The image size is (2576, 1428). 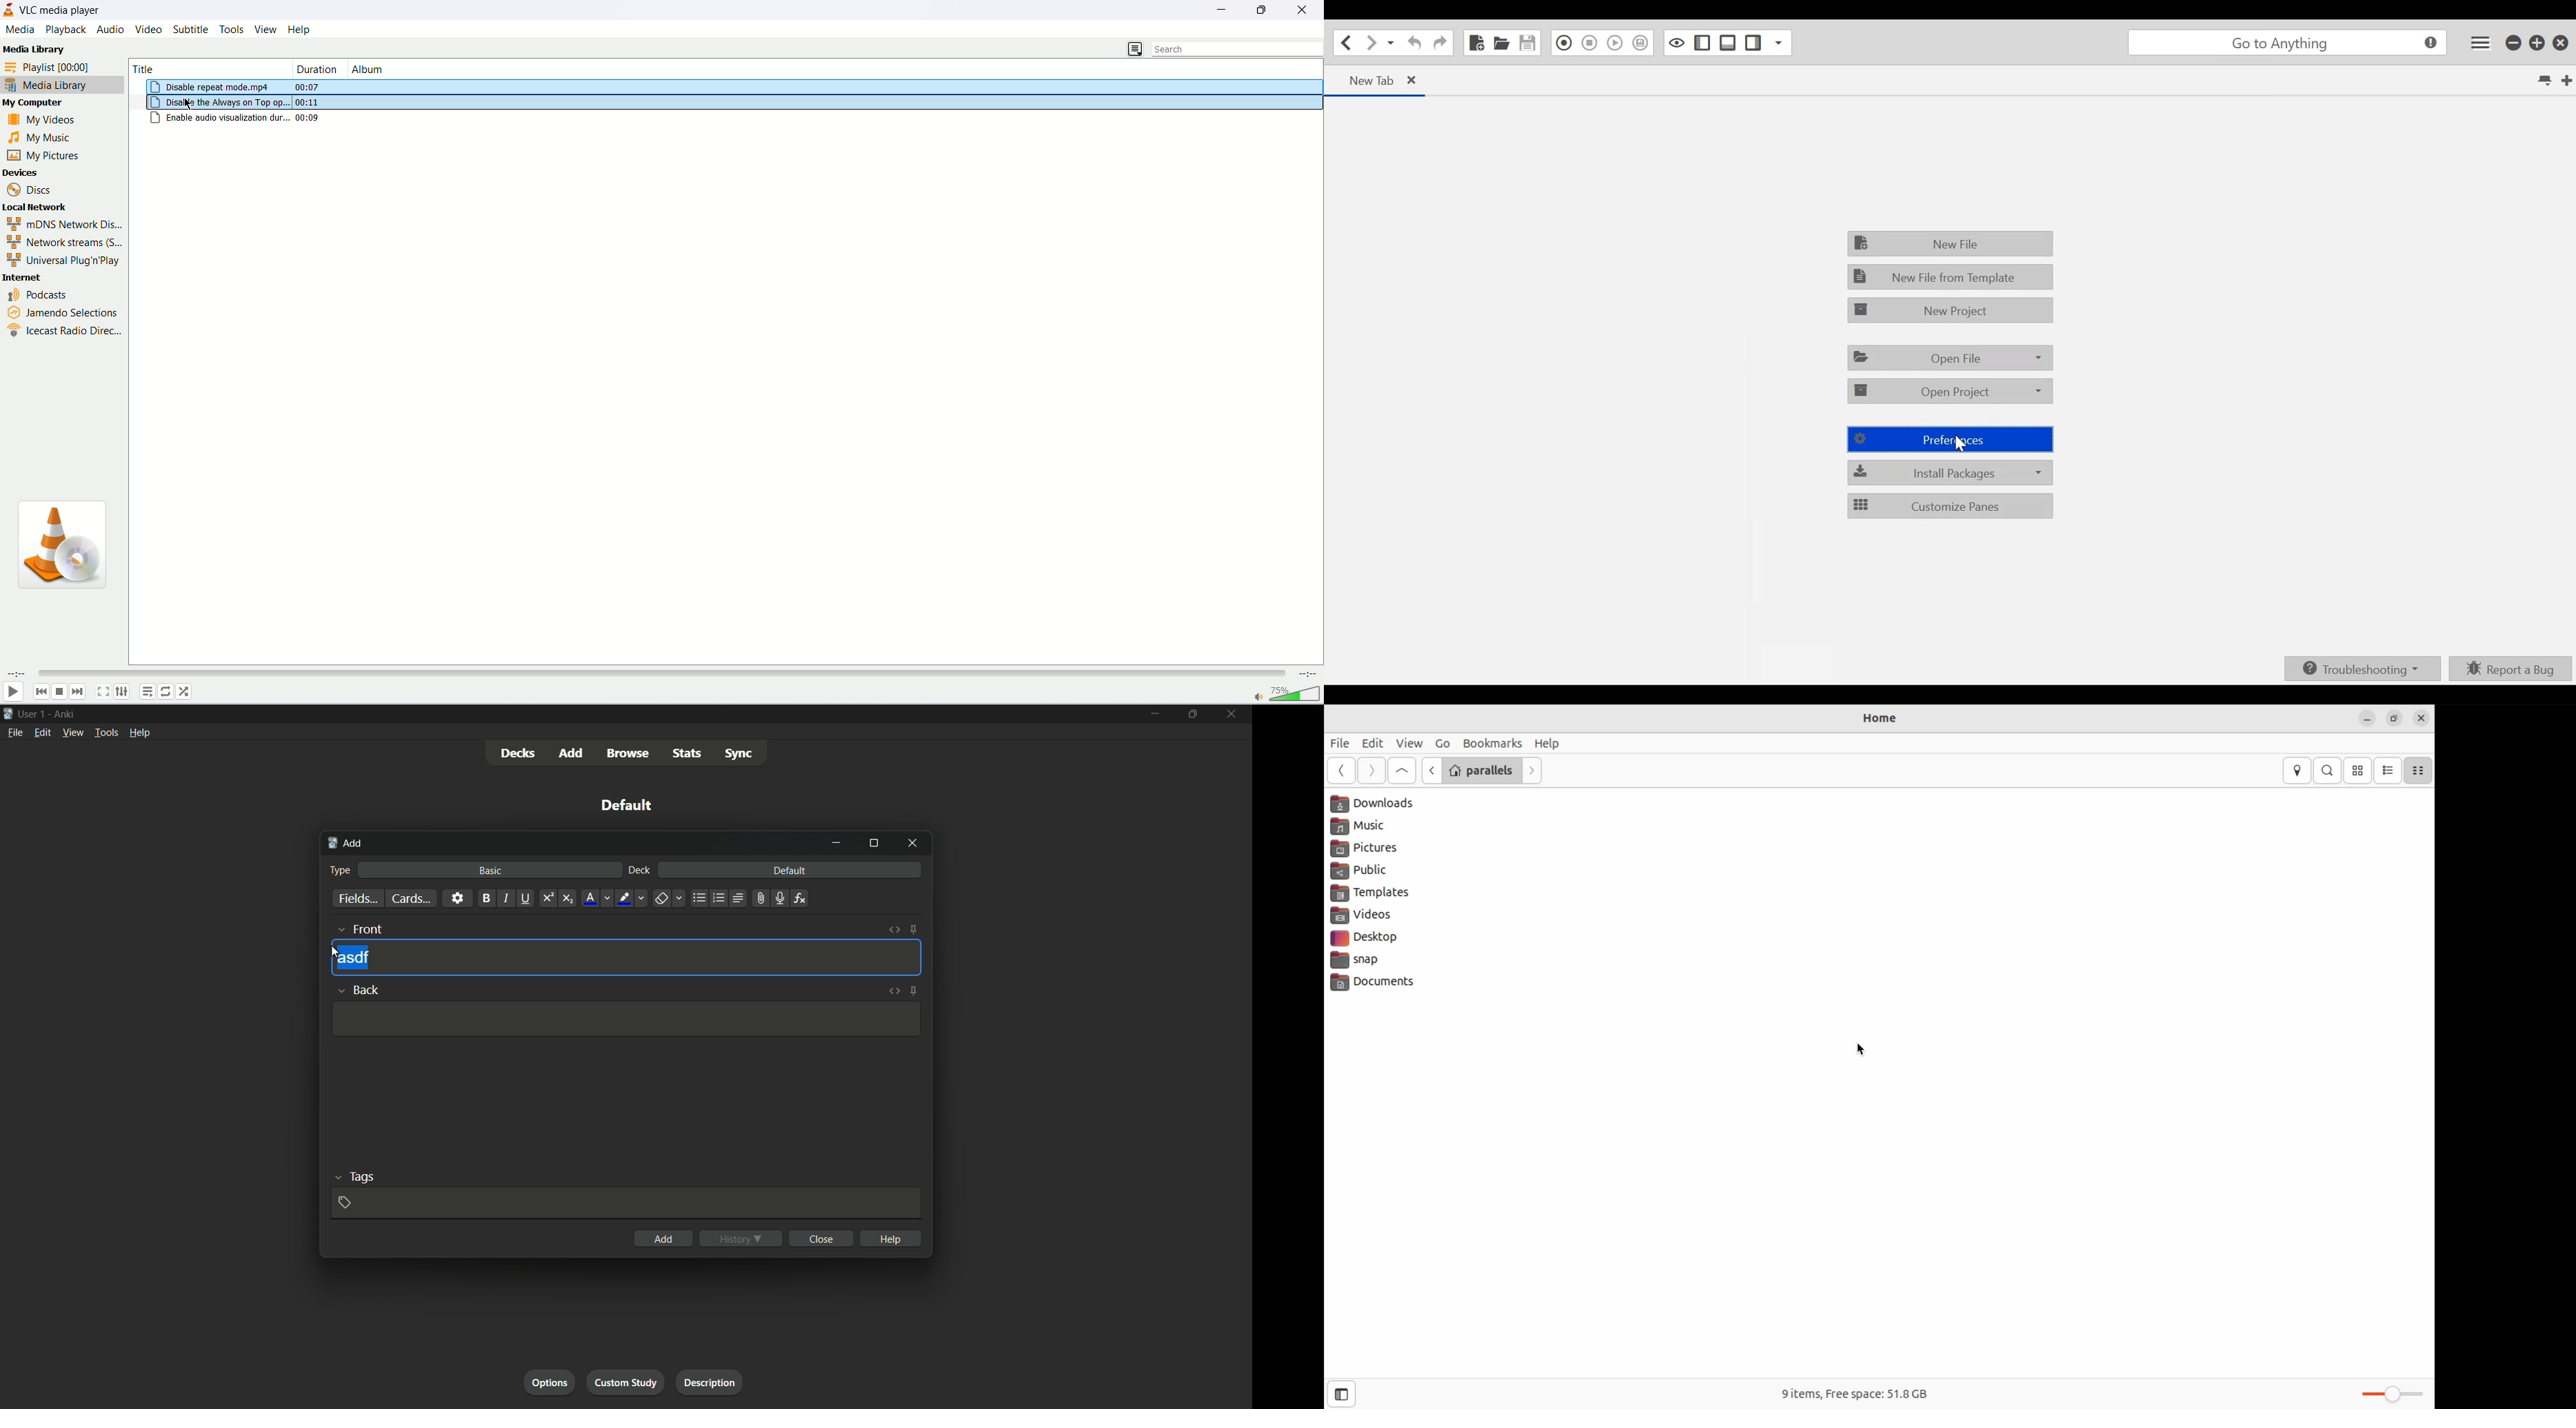 What do you see at coordinates (1296, 693) in the screenshot?
I see `volume bar` at bounding box center [1296, 693].